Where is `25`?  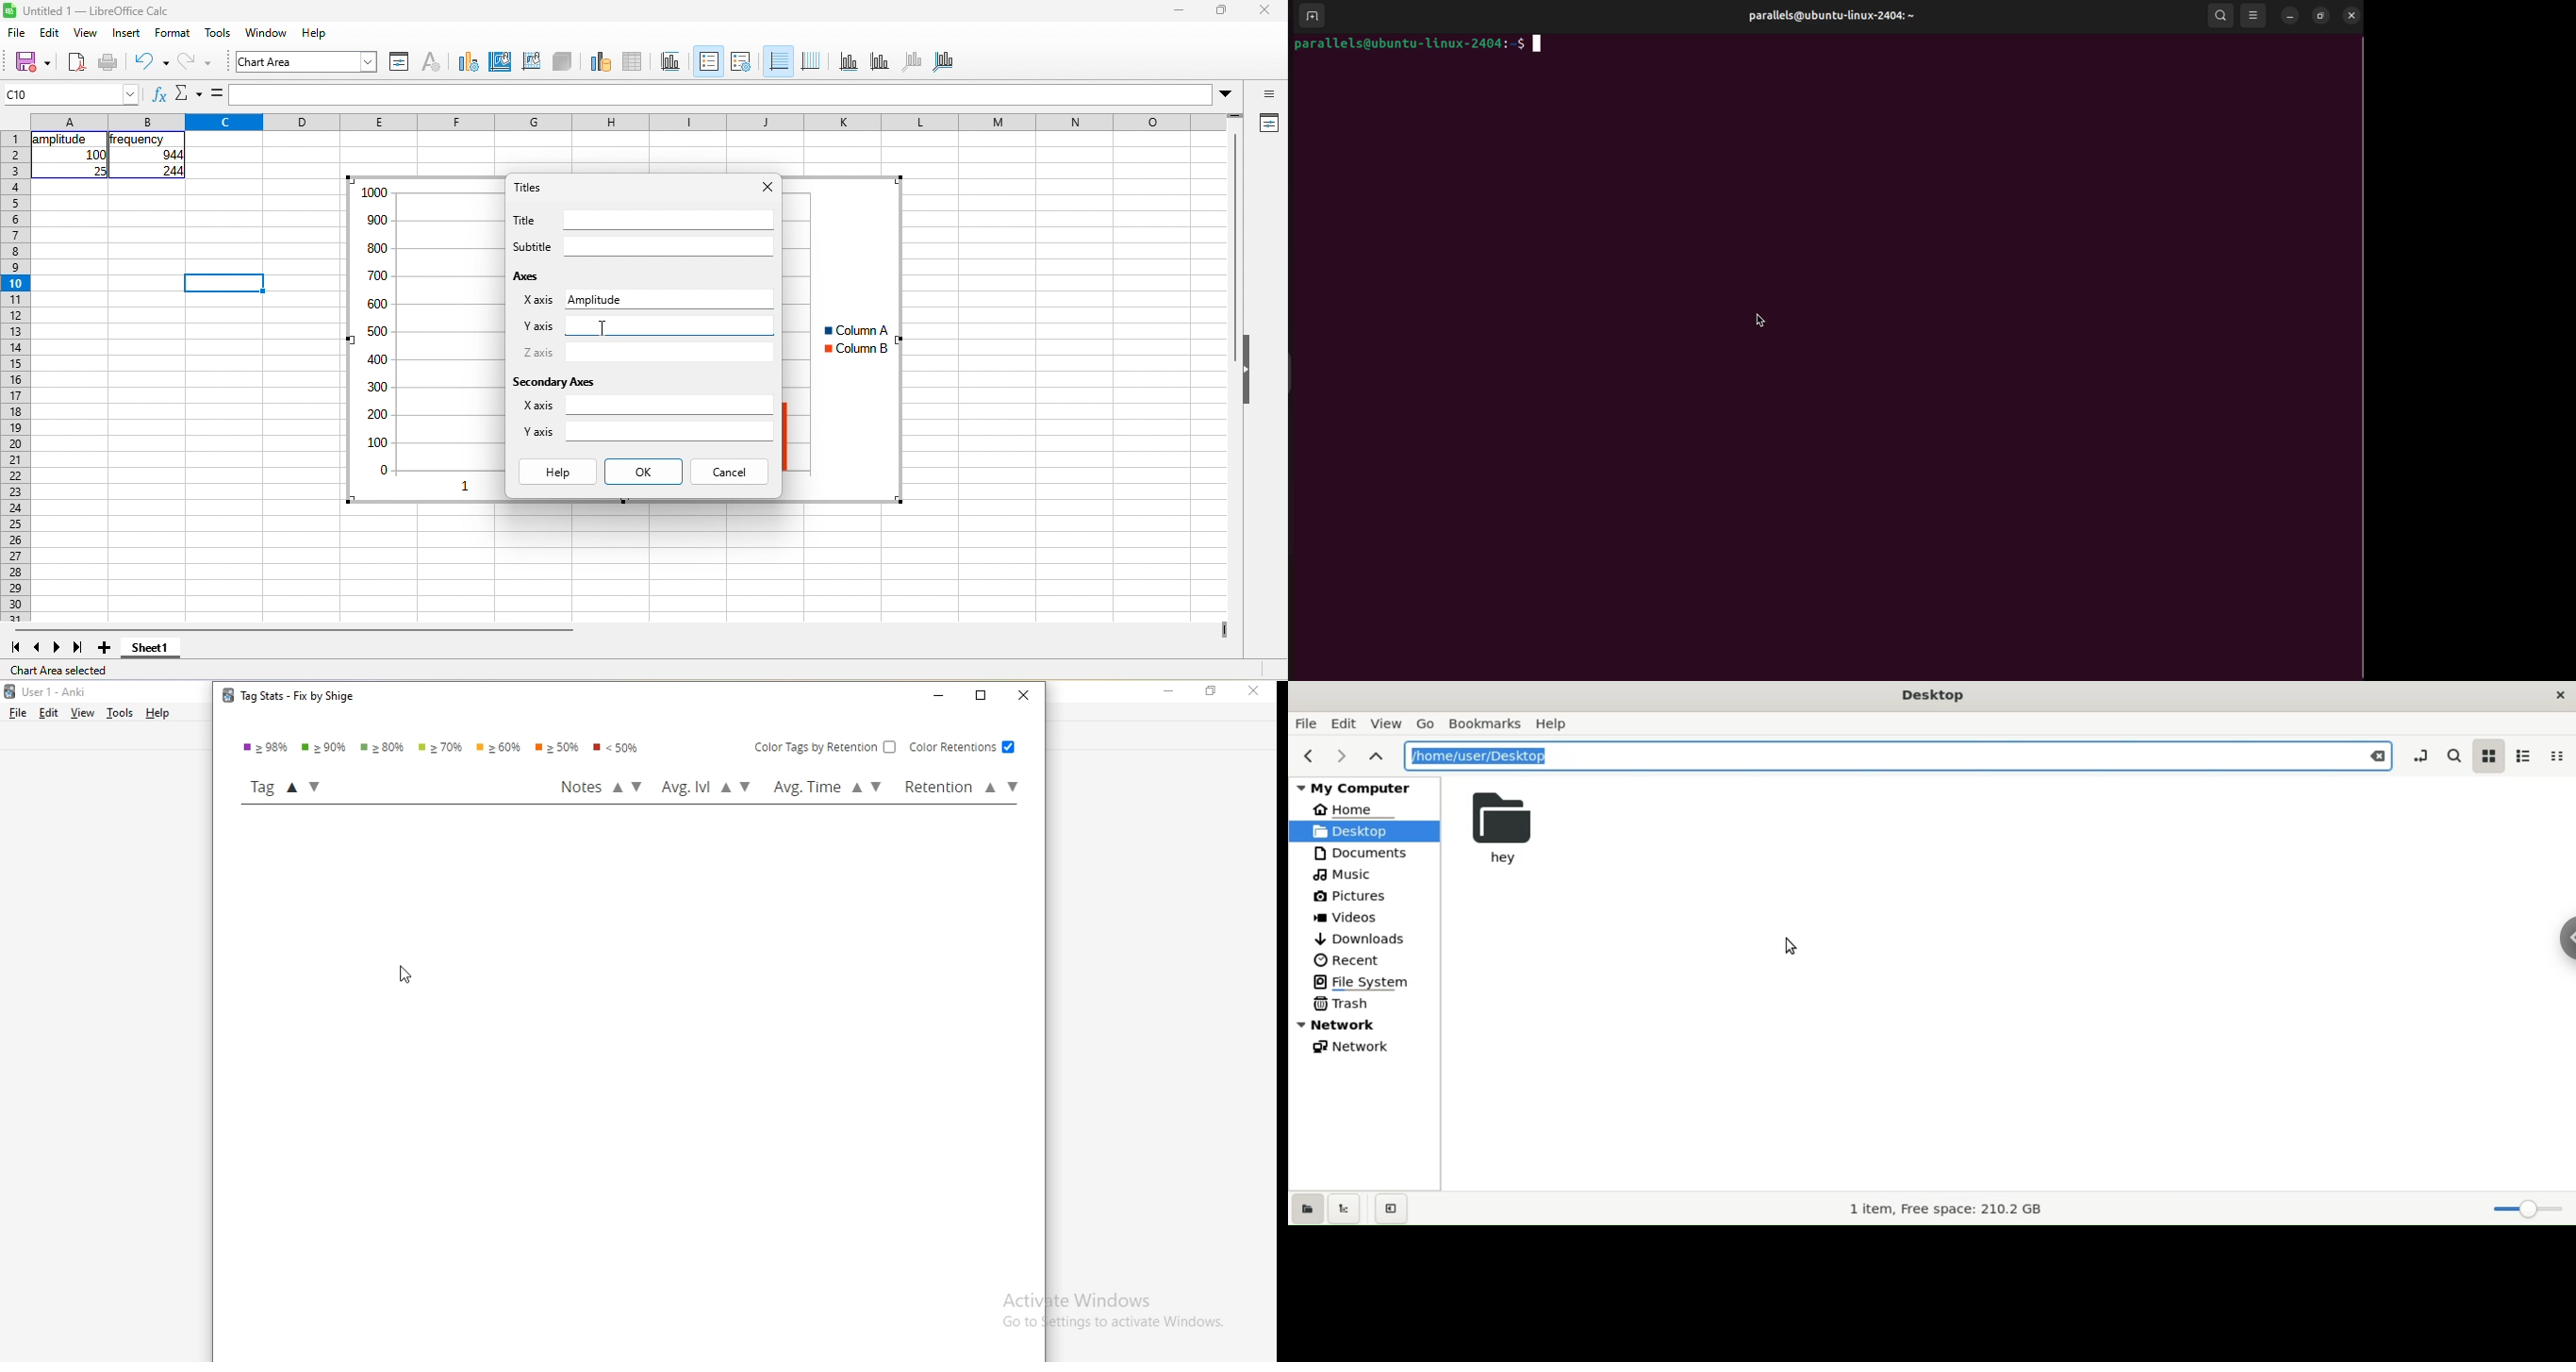 25 is located at coordinates (99, 171).